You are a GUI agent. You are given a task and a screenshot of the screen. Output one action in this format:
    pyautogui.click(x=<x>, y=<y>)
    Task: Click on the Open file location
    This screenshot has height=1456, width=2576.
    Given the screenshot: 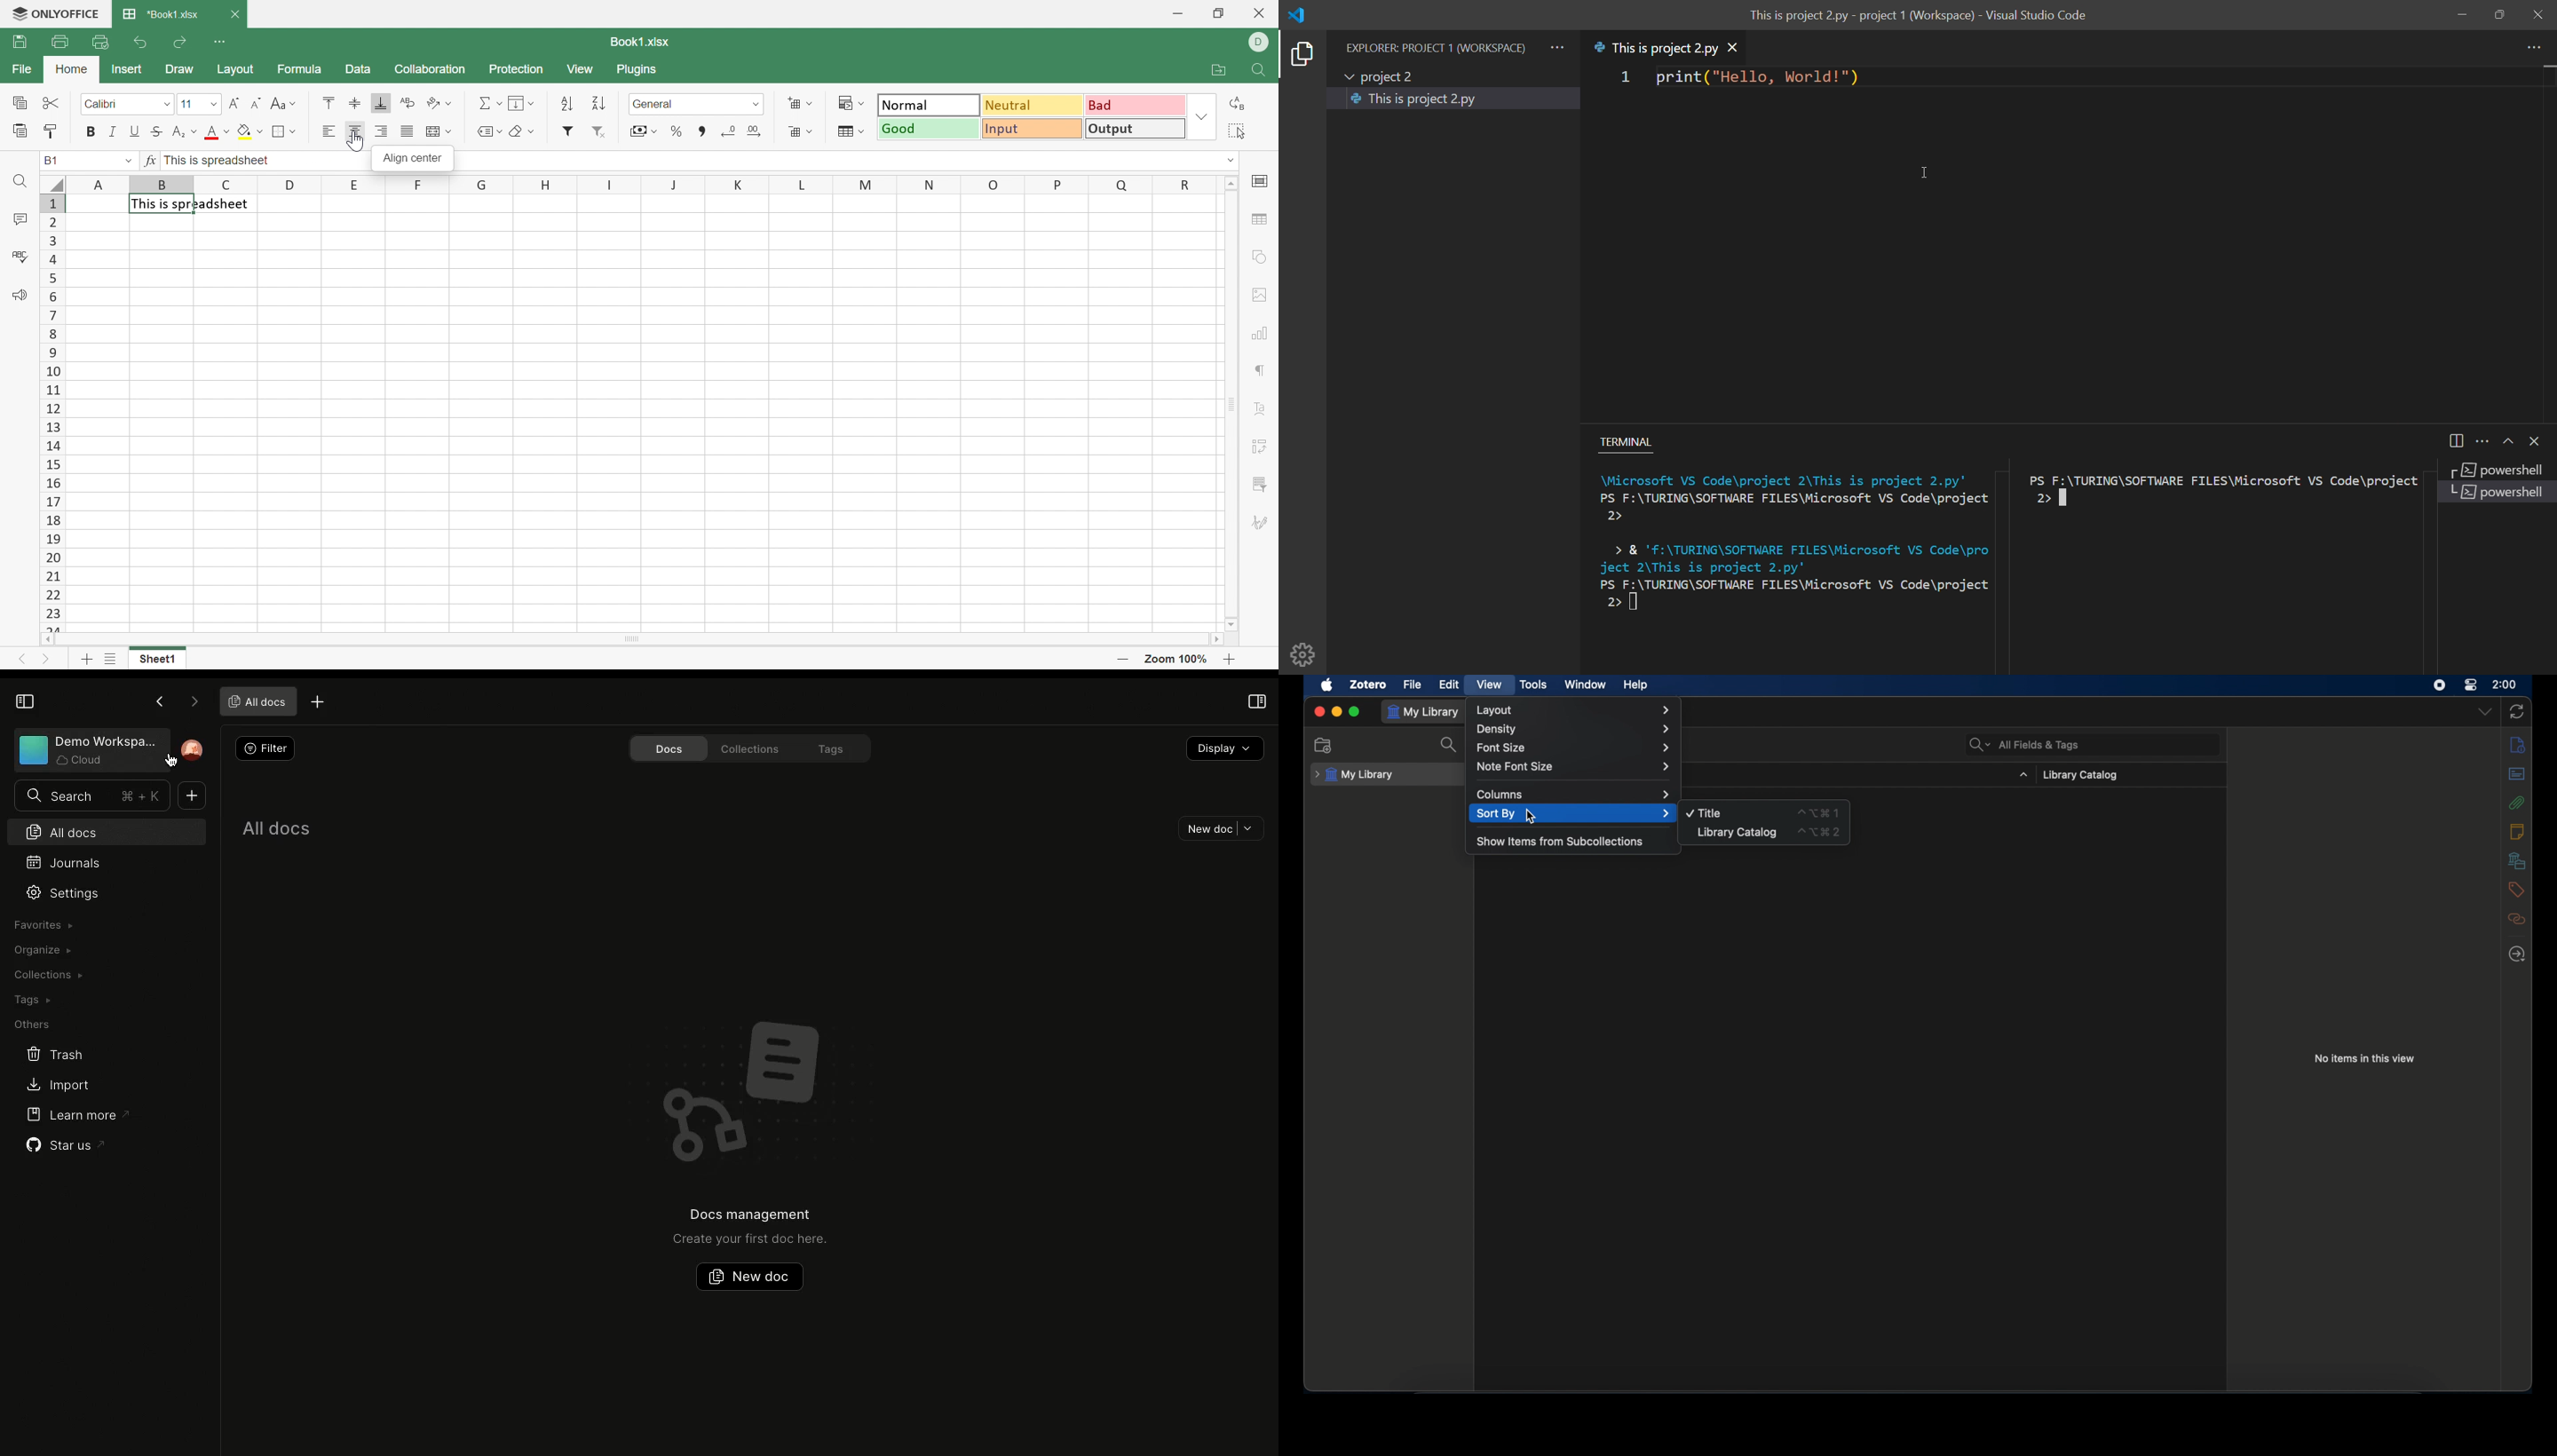 What is the action you would take?
    pyautogui.click(x=1215, y=72)
    